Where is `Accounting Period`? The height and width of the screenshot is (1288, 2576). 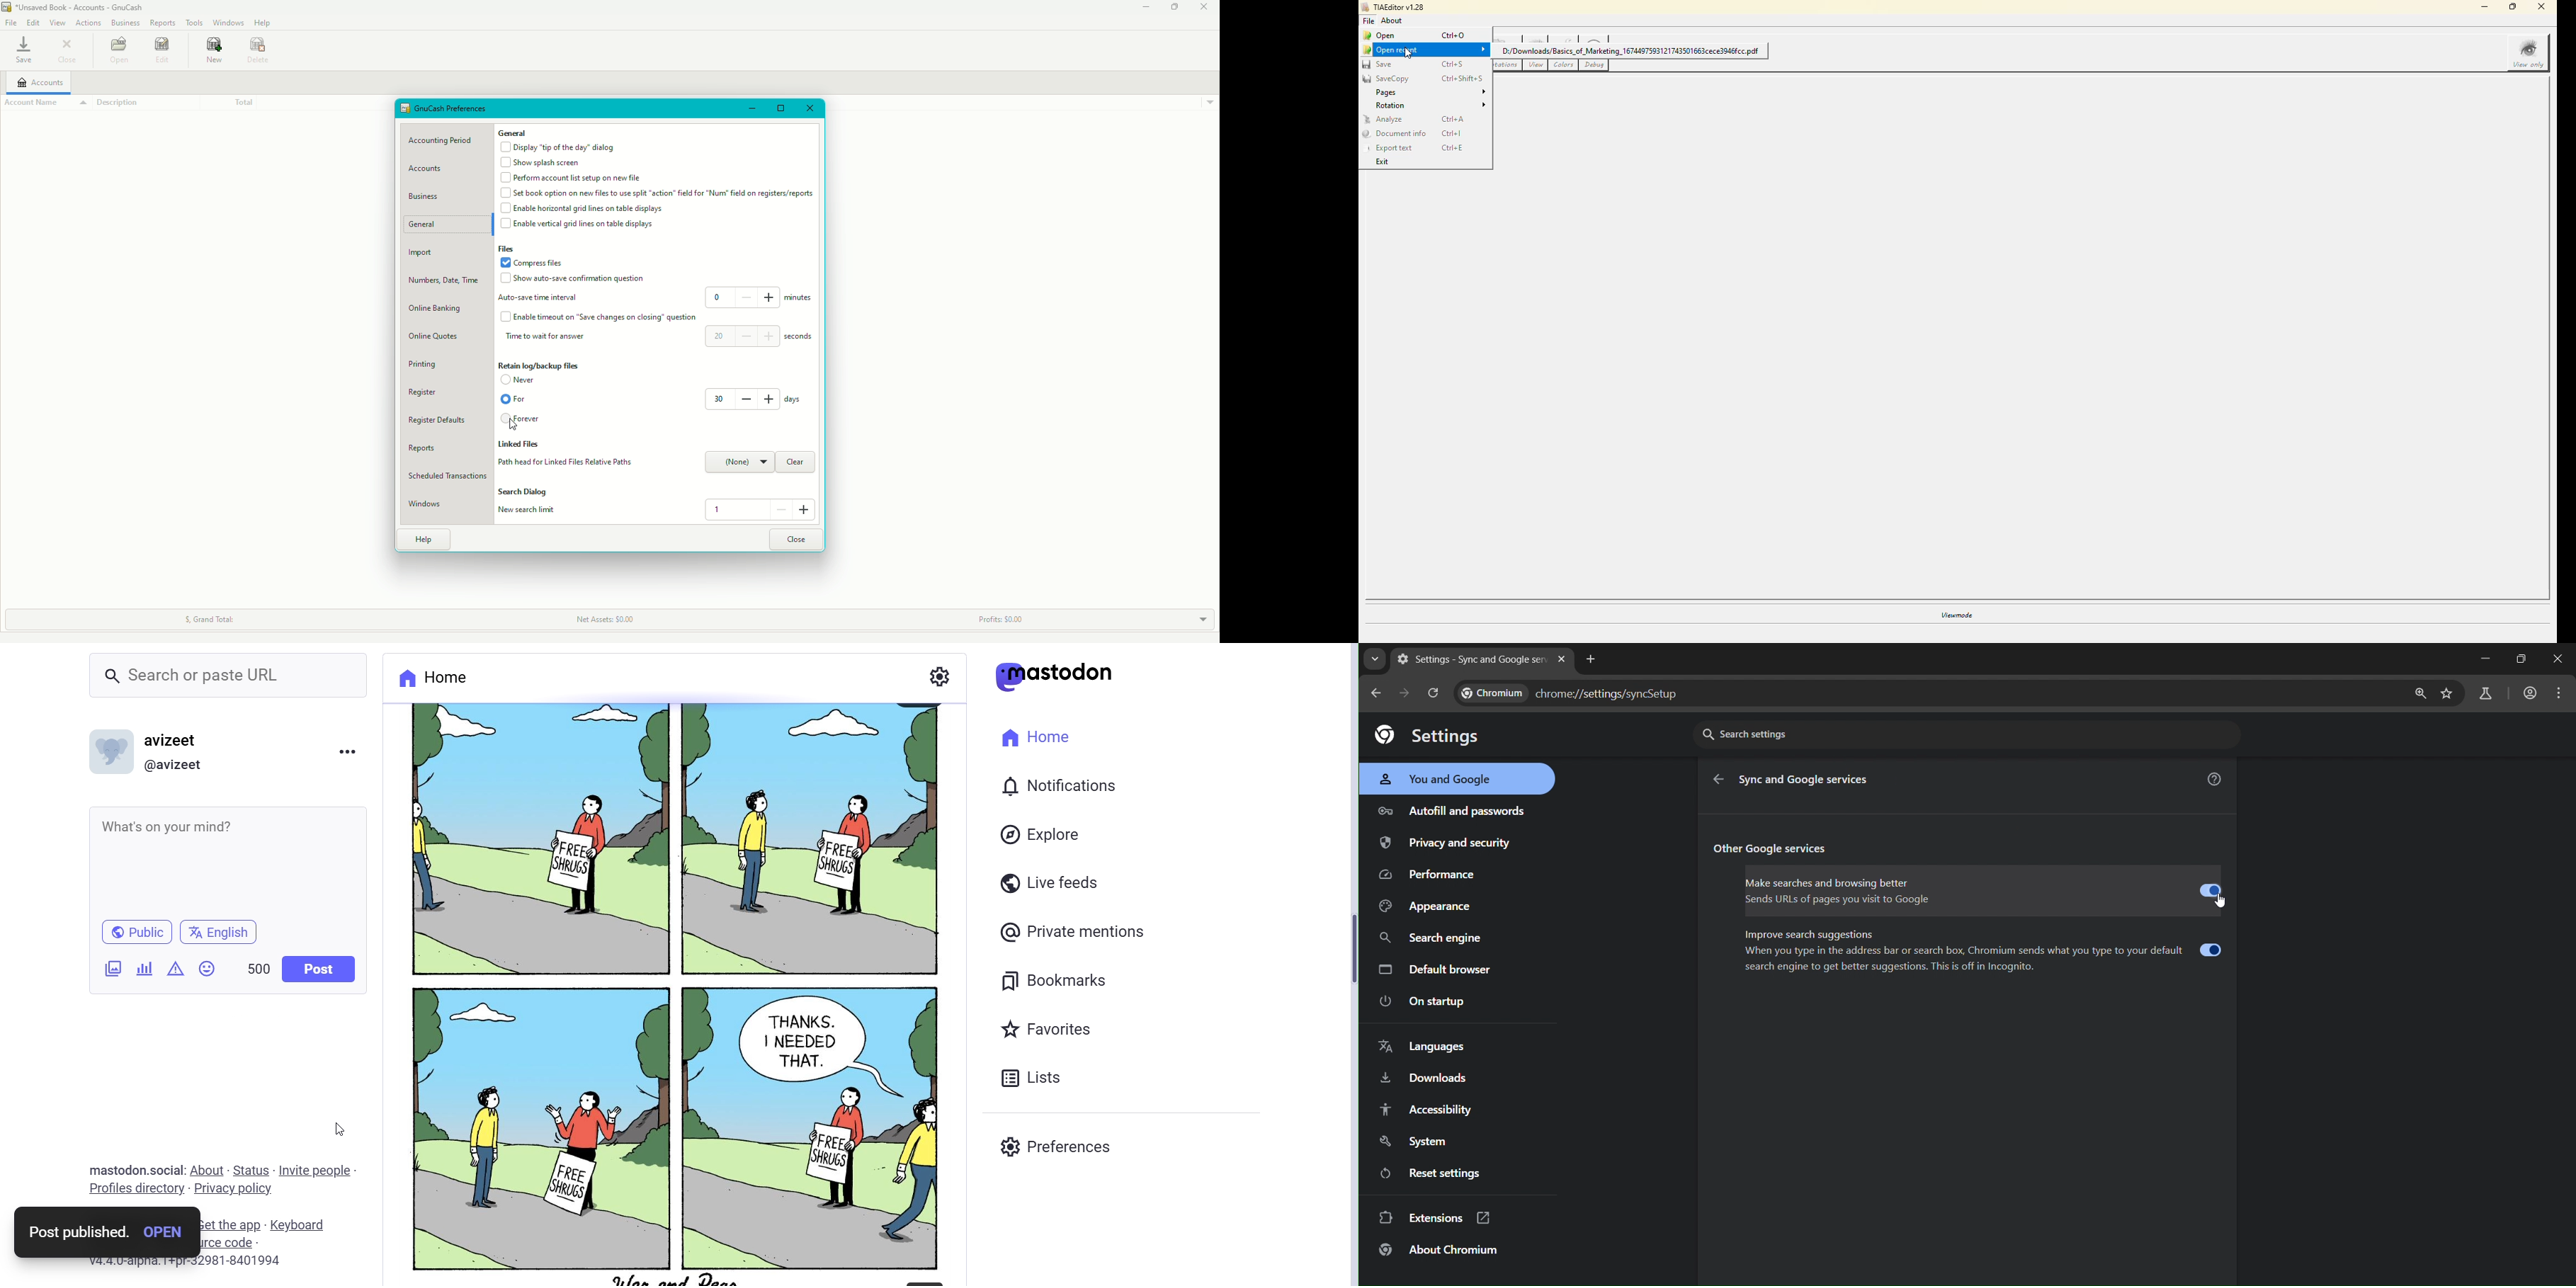
Accounting Period is located at coordinates (444, 141).